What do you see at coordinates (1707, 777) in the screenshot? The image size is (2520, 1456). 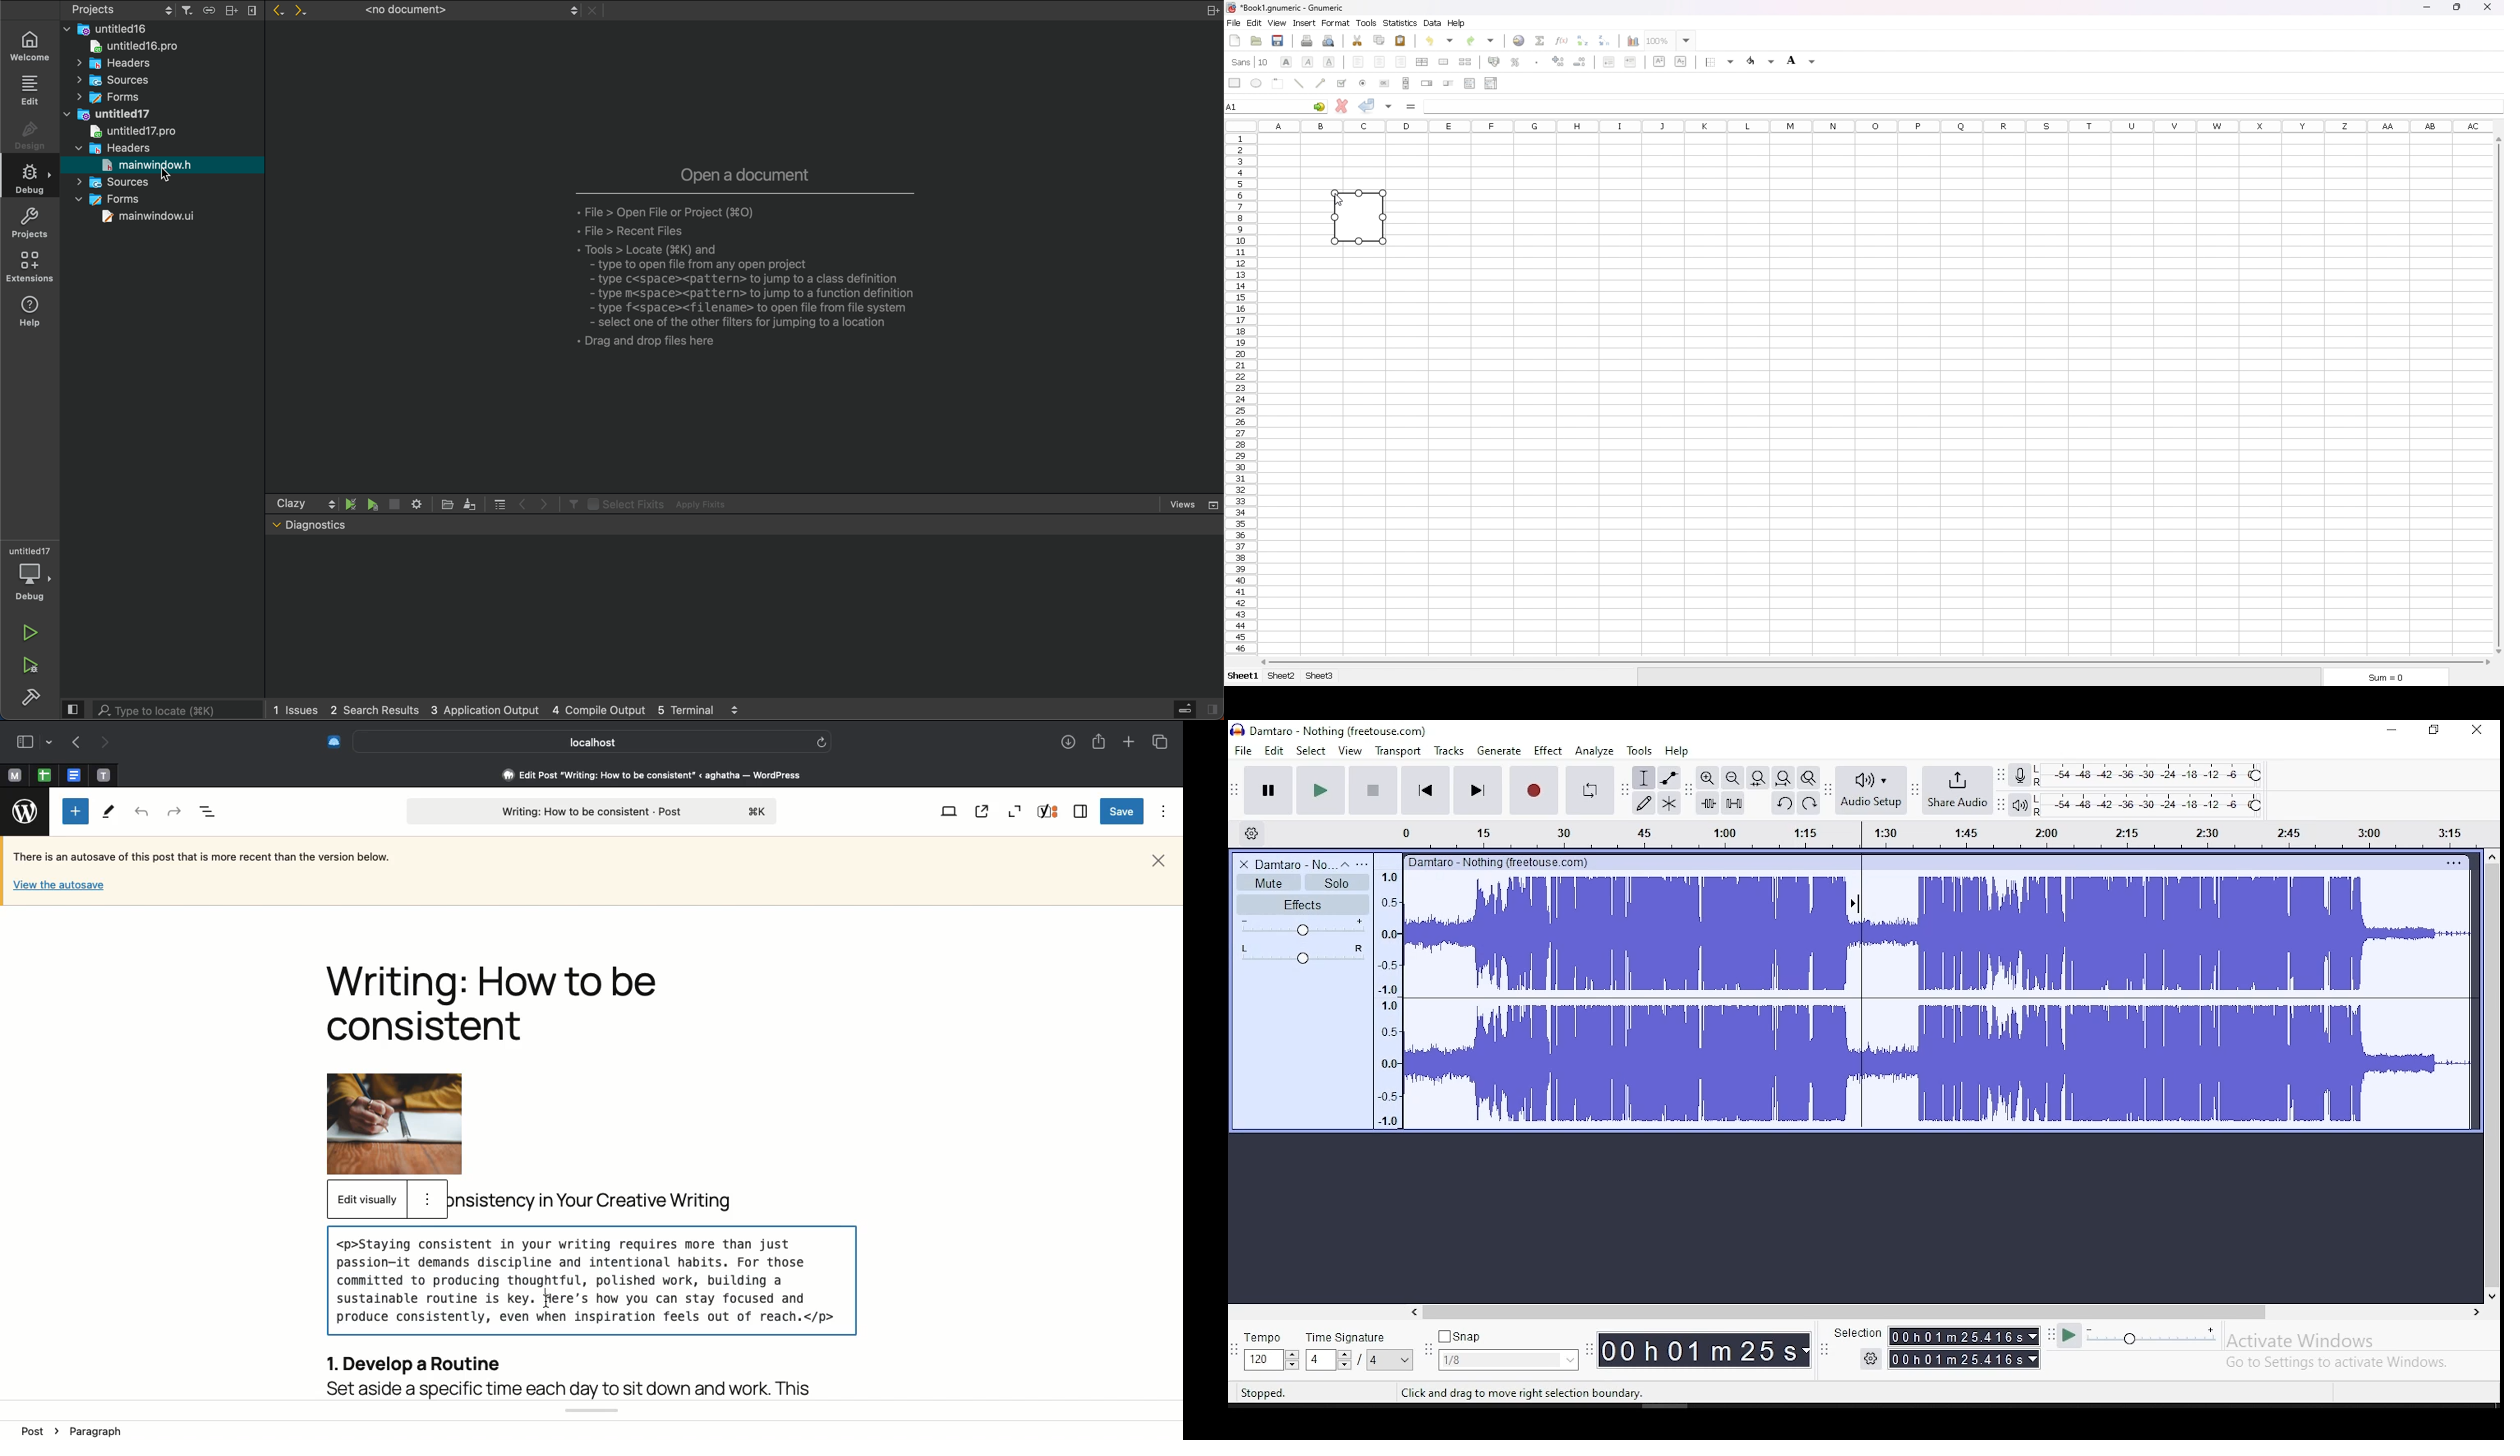 I see `zoom in` at bounding box center [1707, 777].